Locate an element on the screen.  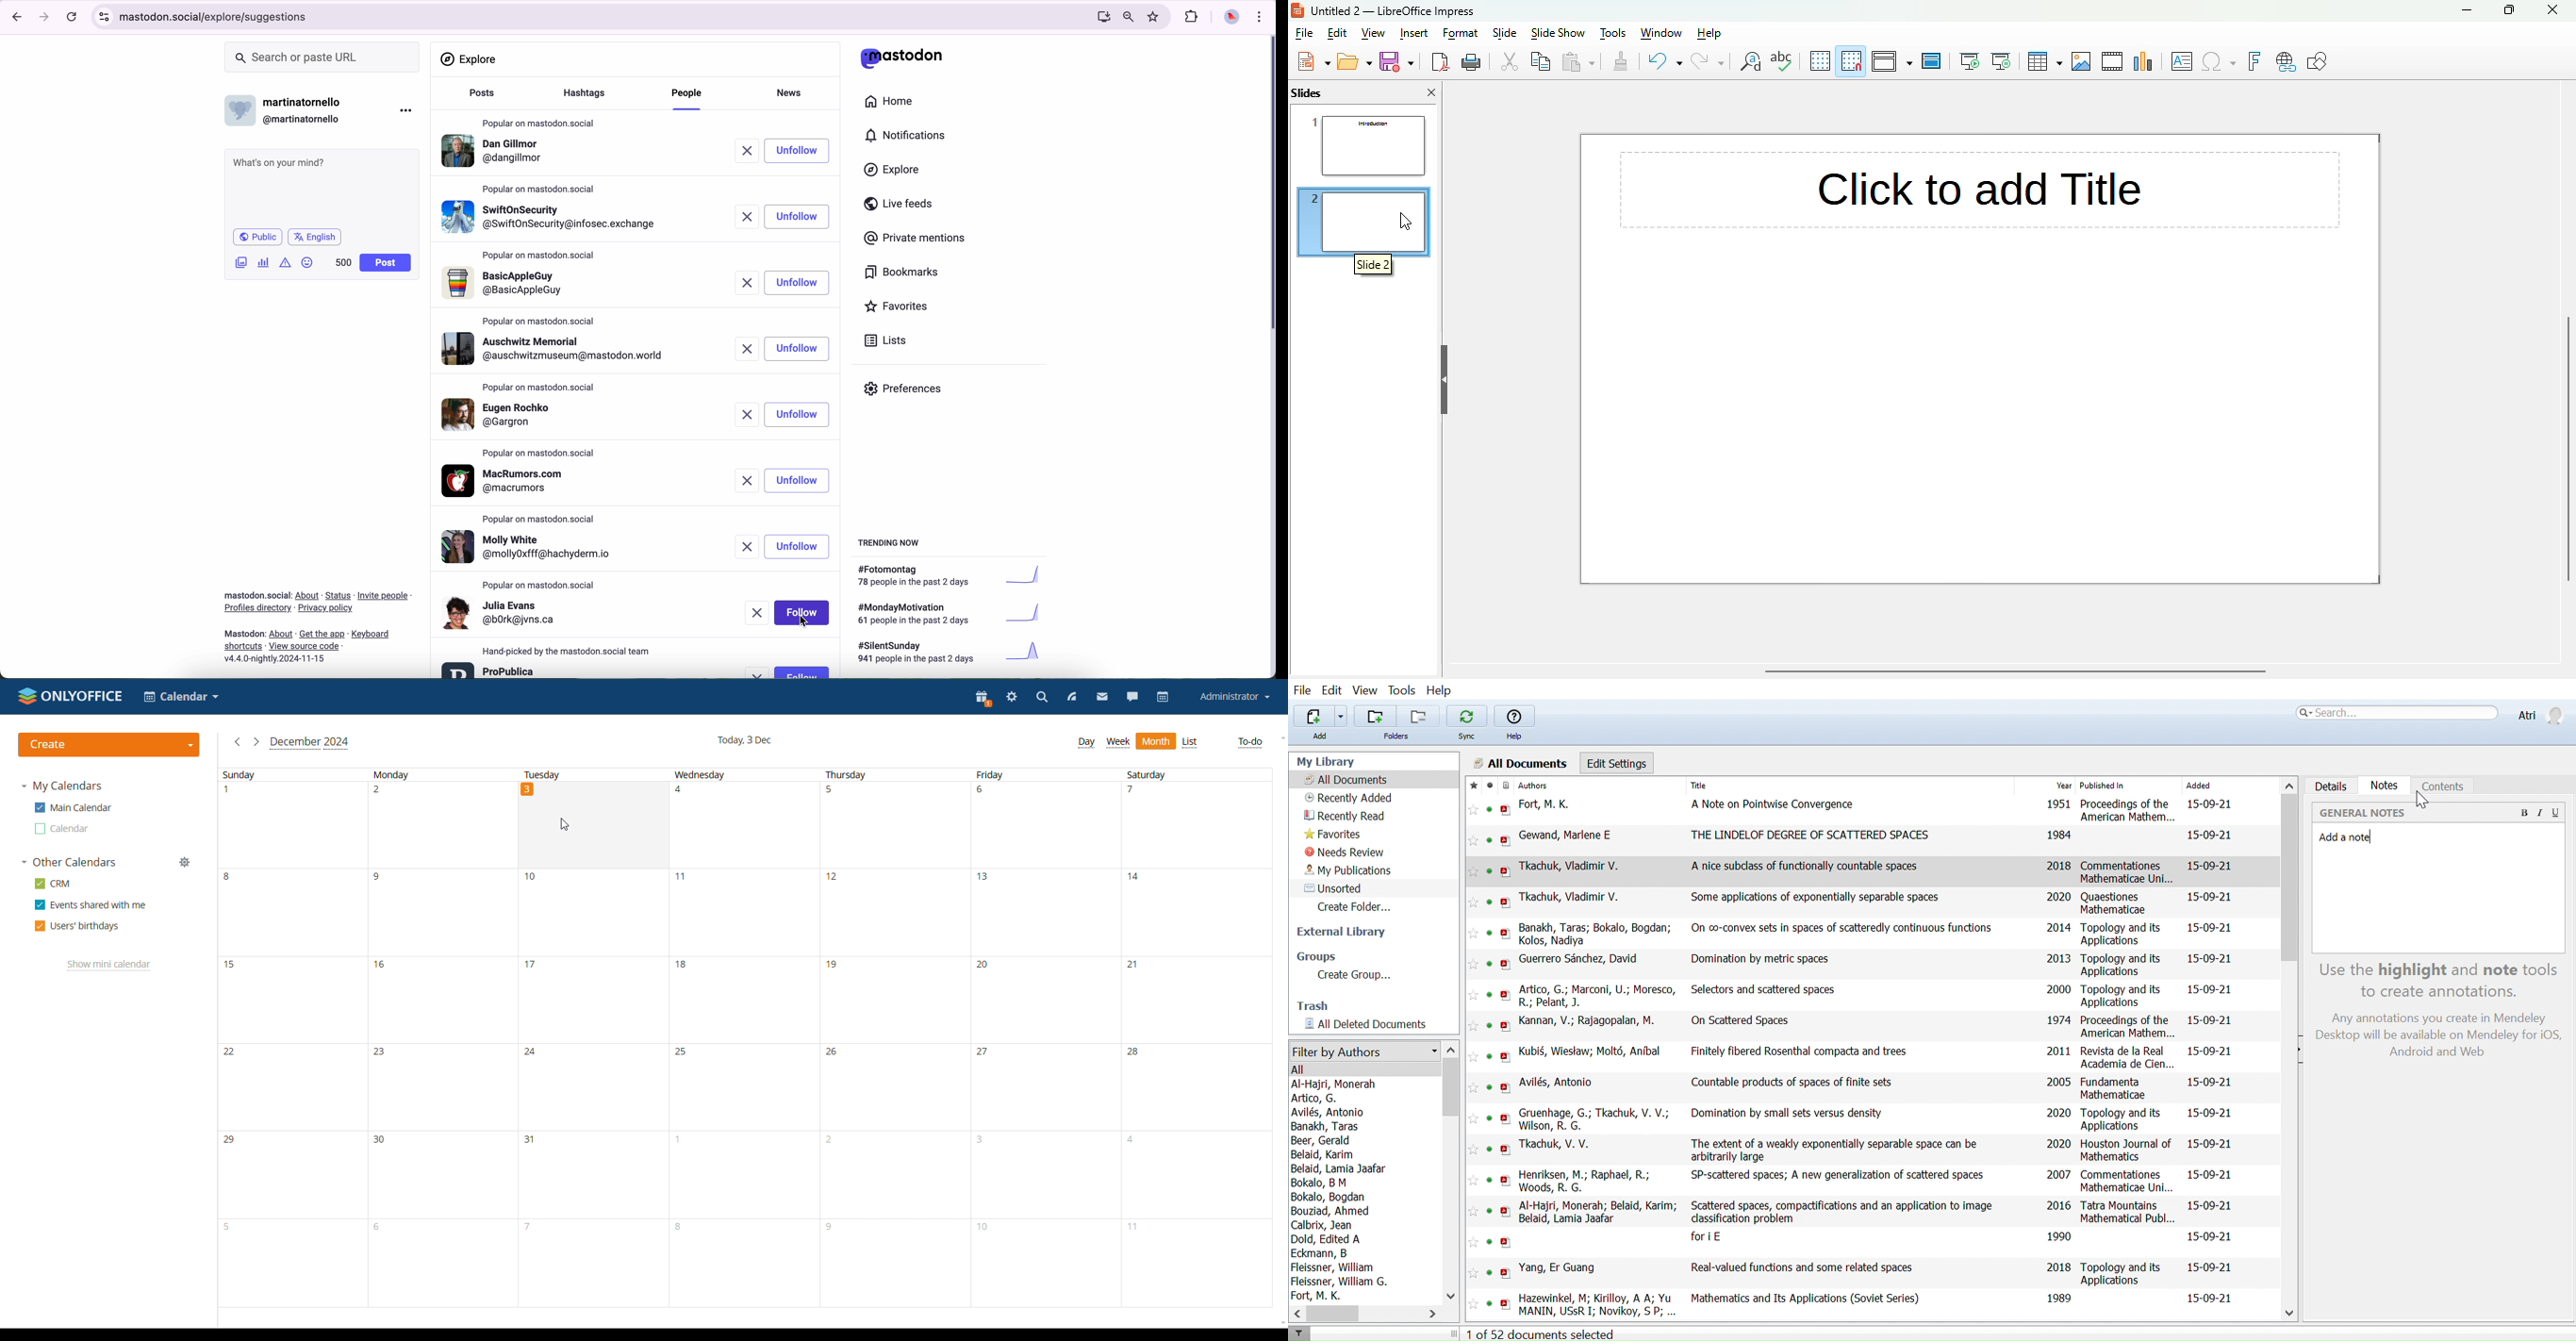
Vertical scrollbar for filter by authors is located at coordinates (1452, 1089).